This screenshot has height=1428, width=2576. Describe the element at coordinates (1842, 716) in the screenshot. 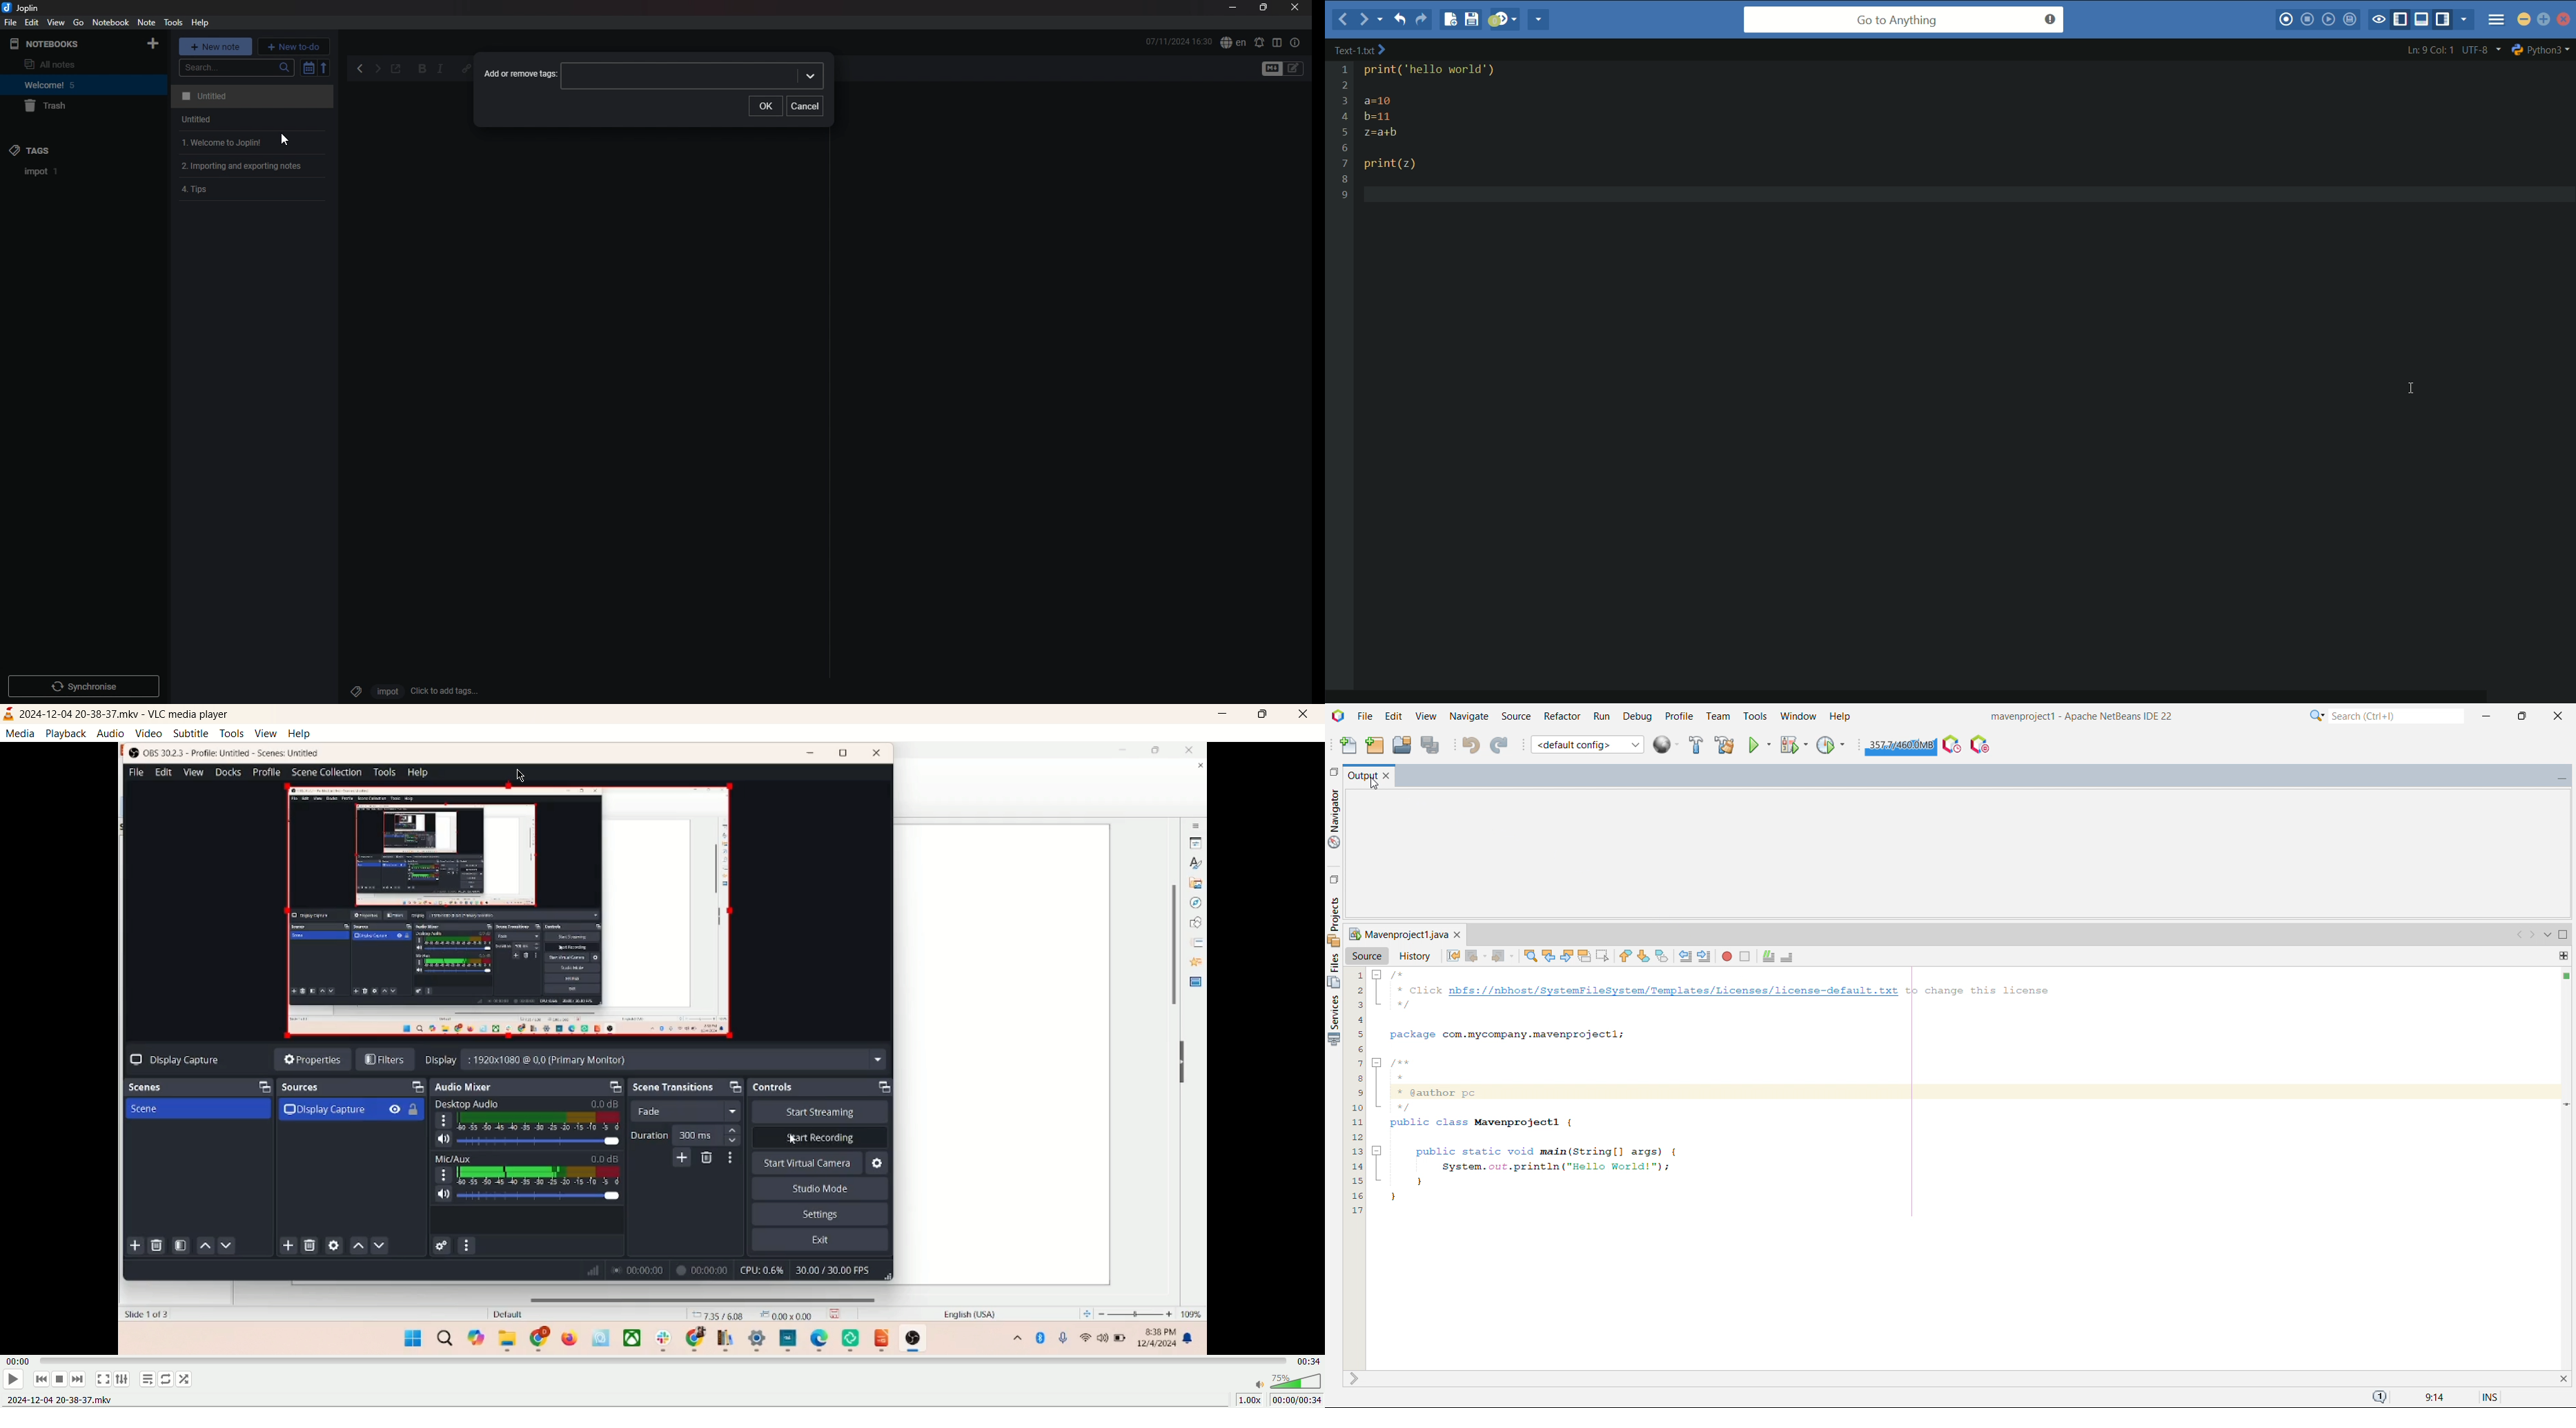

I see `h` at that location.